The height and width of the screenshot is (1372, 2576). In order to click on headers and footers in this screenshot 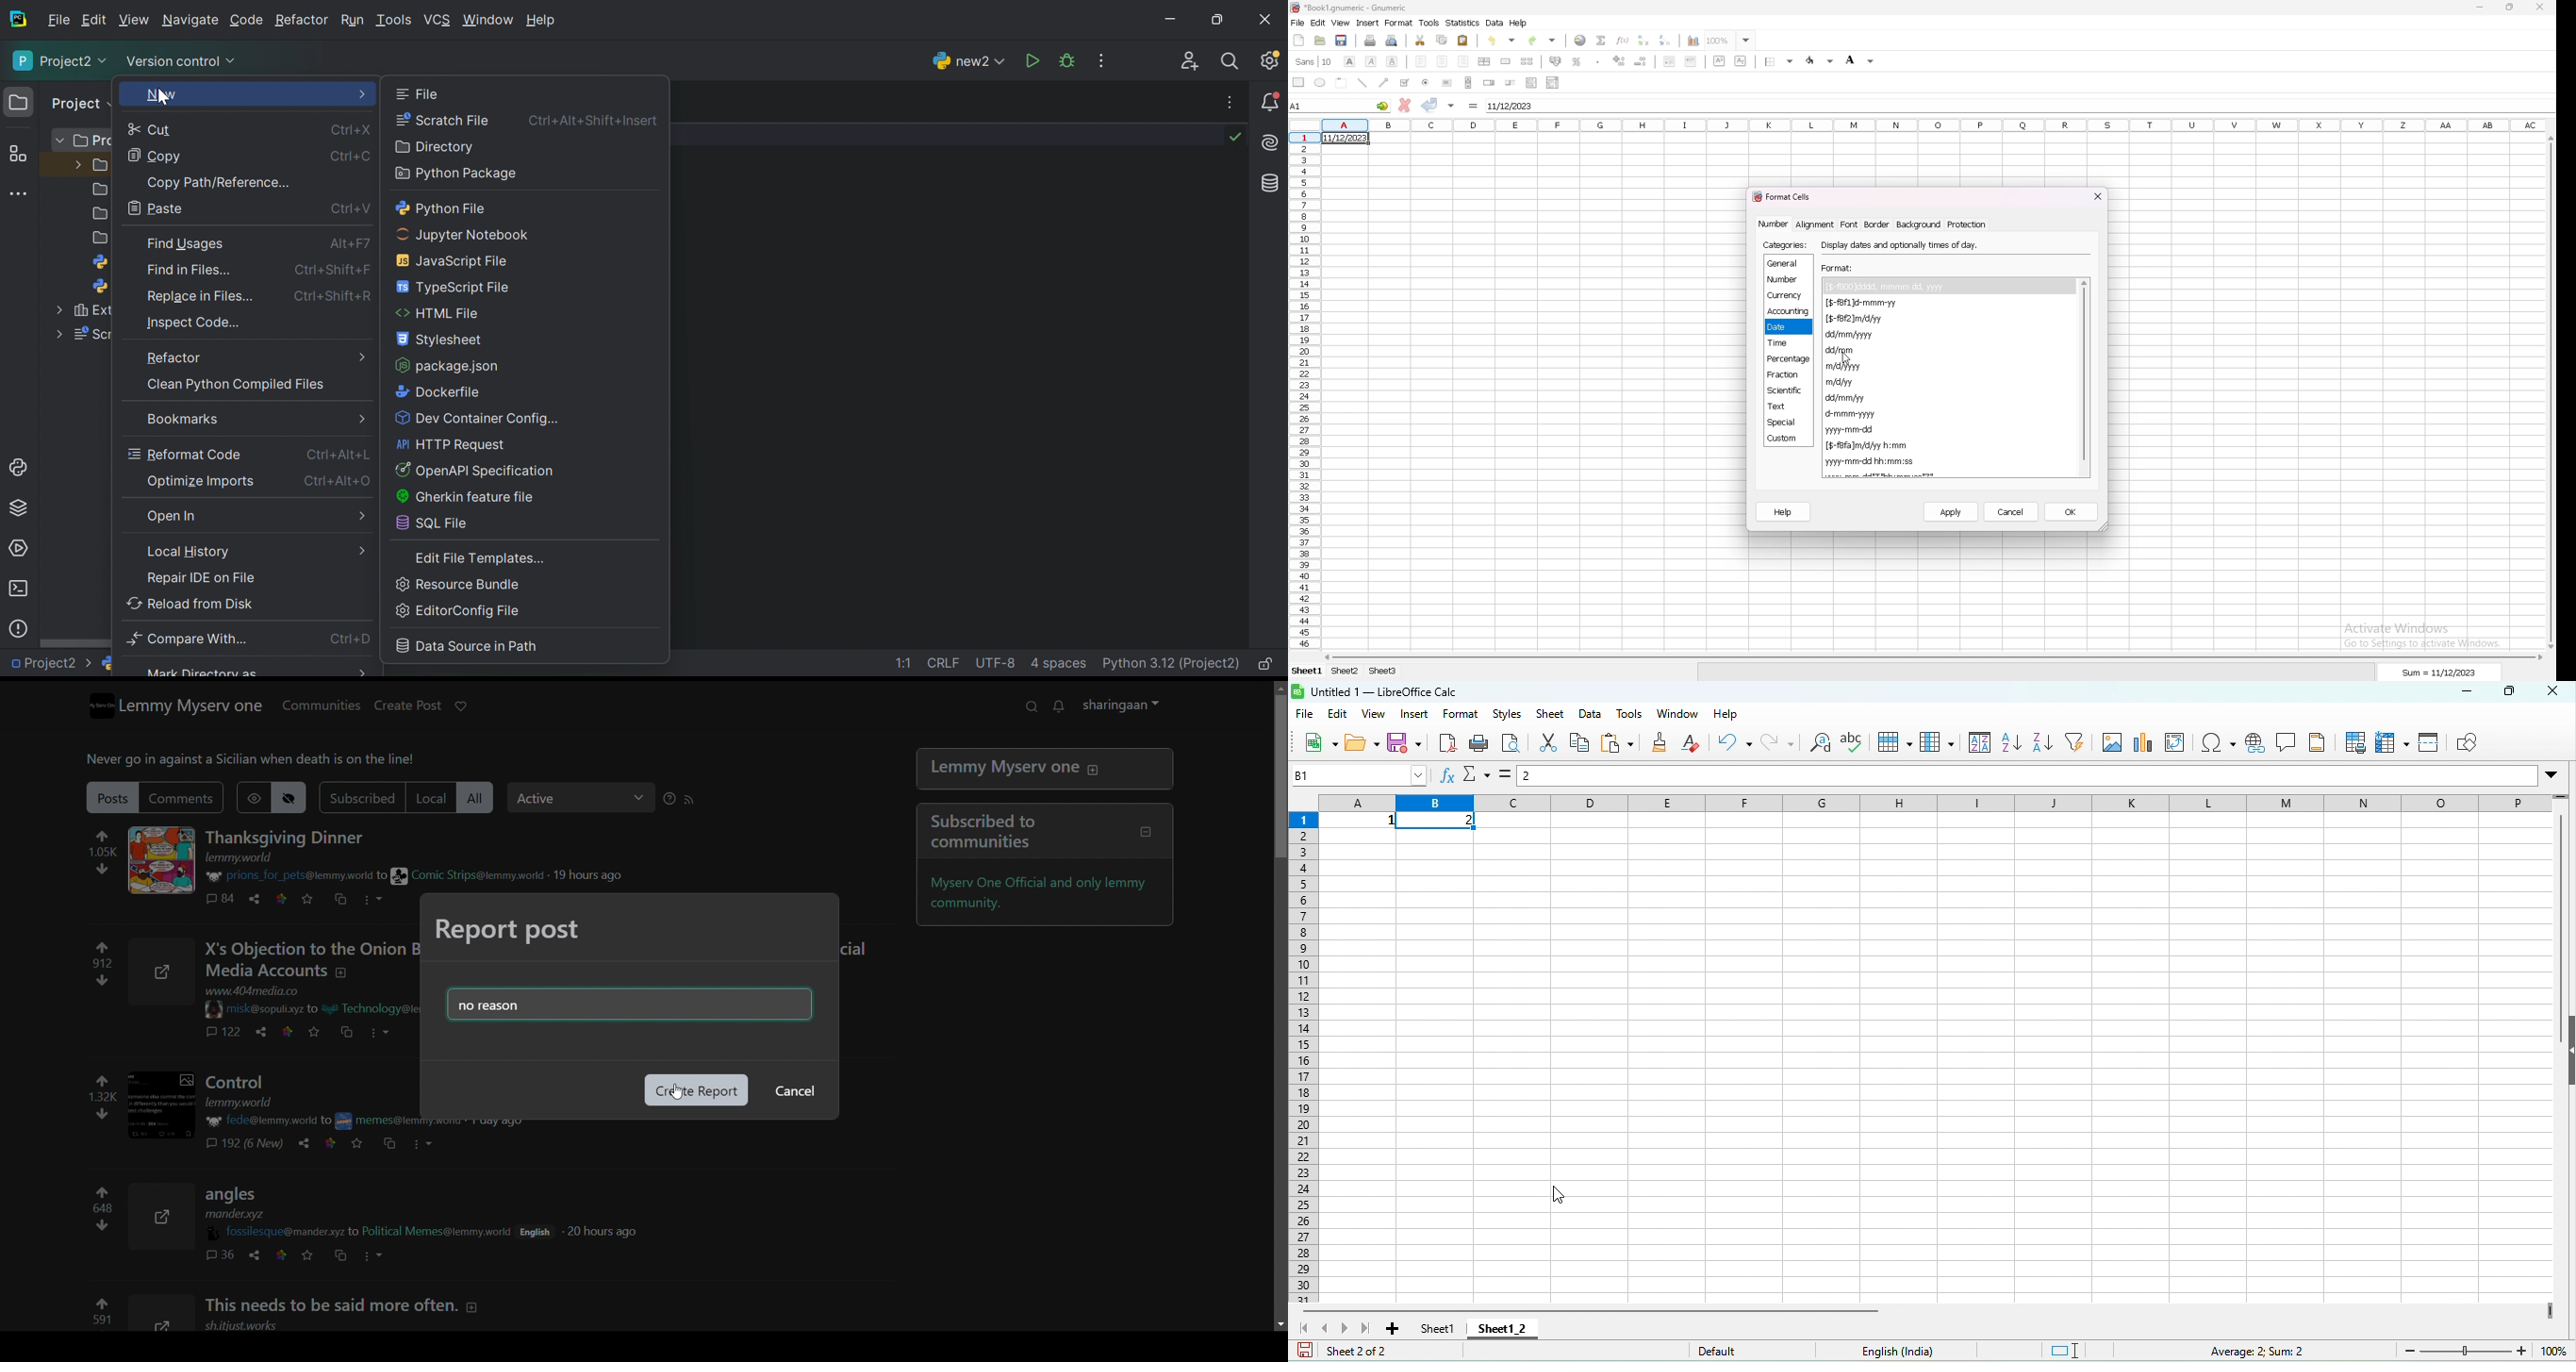, I will do `click(2320, 746)`.